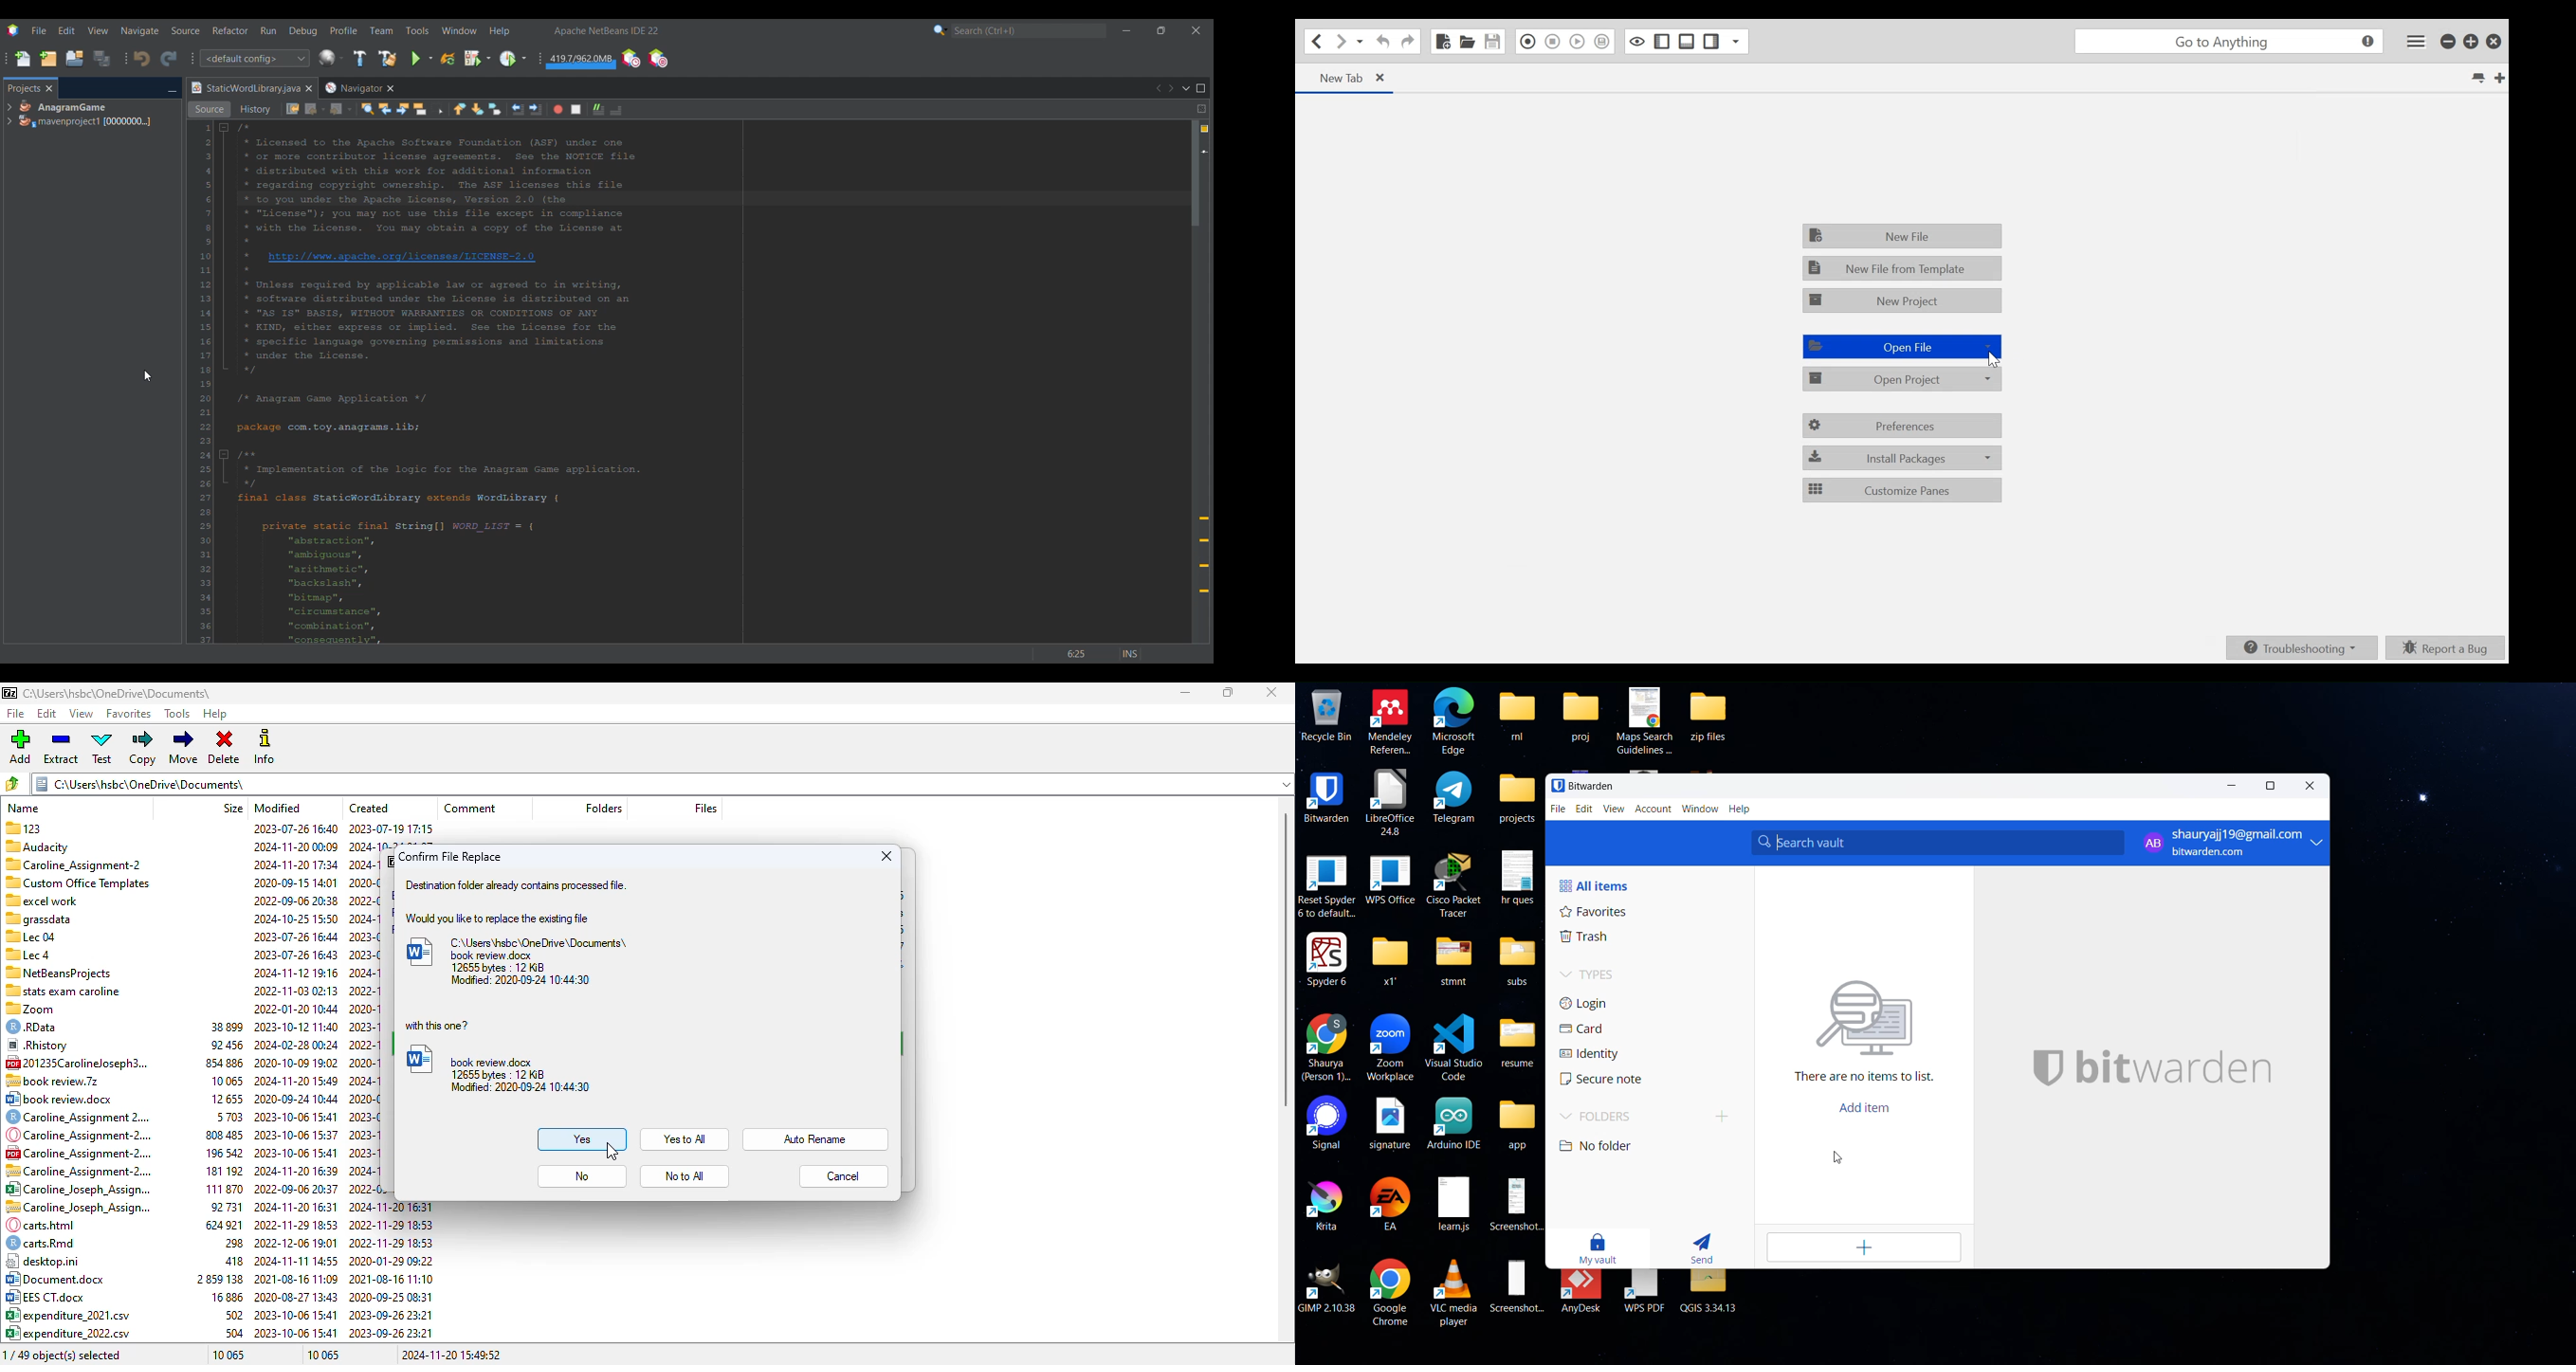 The image size is (2576, 1372). Describe the element at coordinates (1602, 1245) in the screenshot. I see `my vault` at that location.